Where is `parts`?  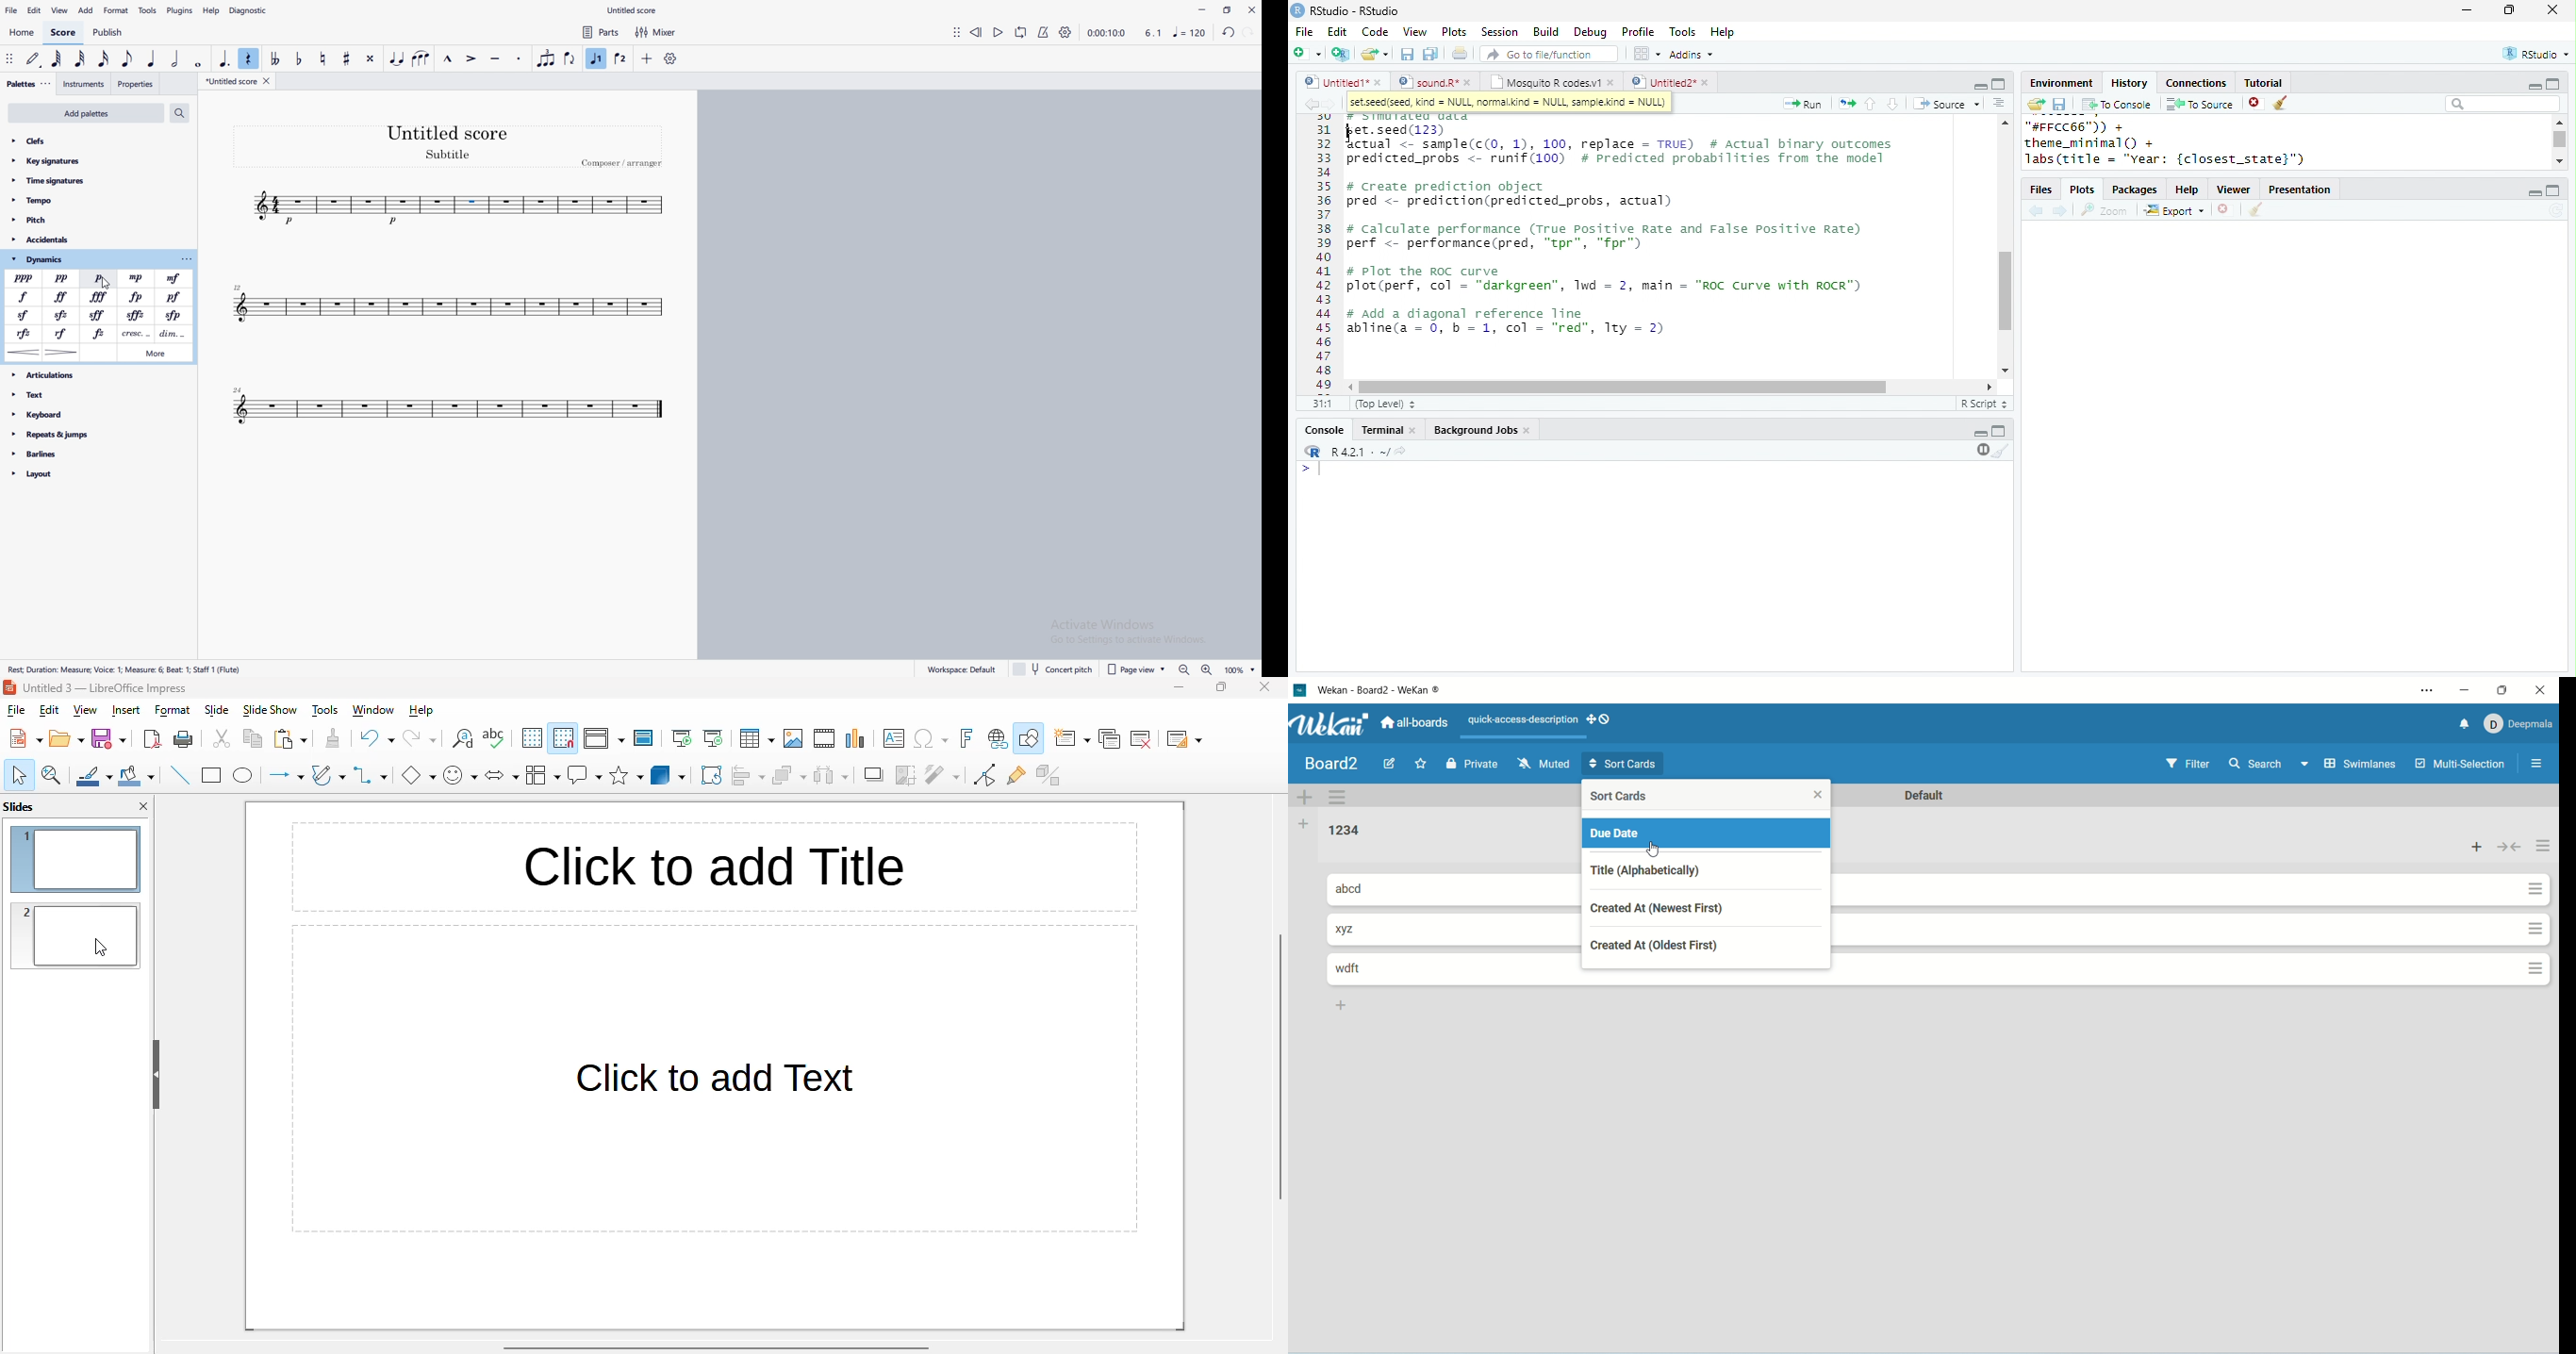 parts is located at coordinates (603, 32).